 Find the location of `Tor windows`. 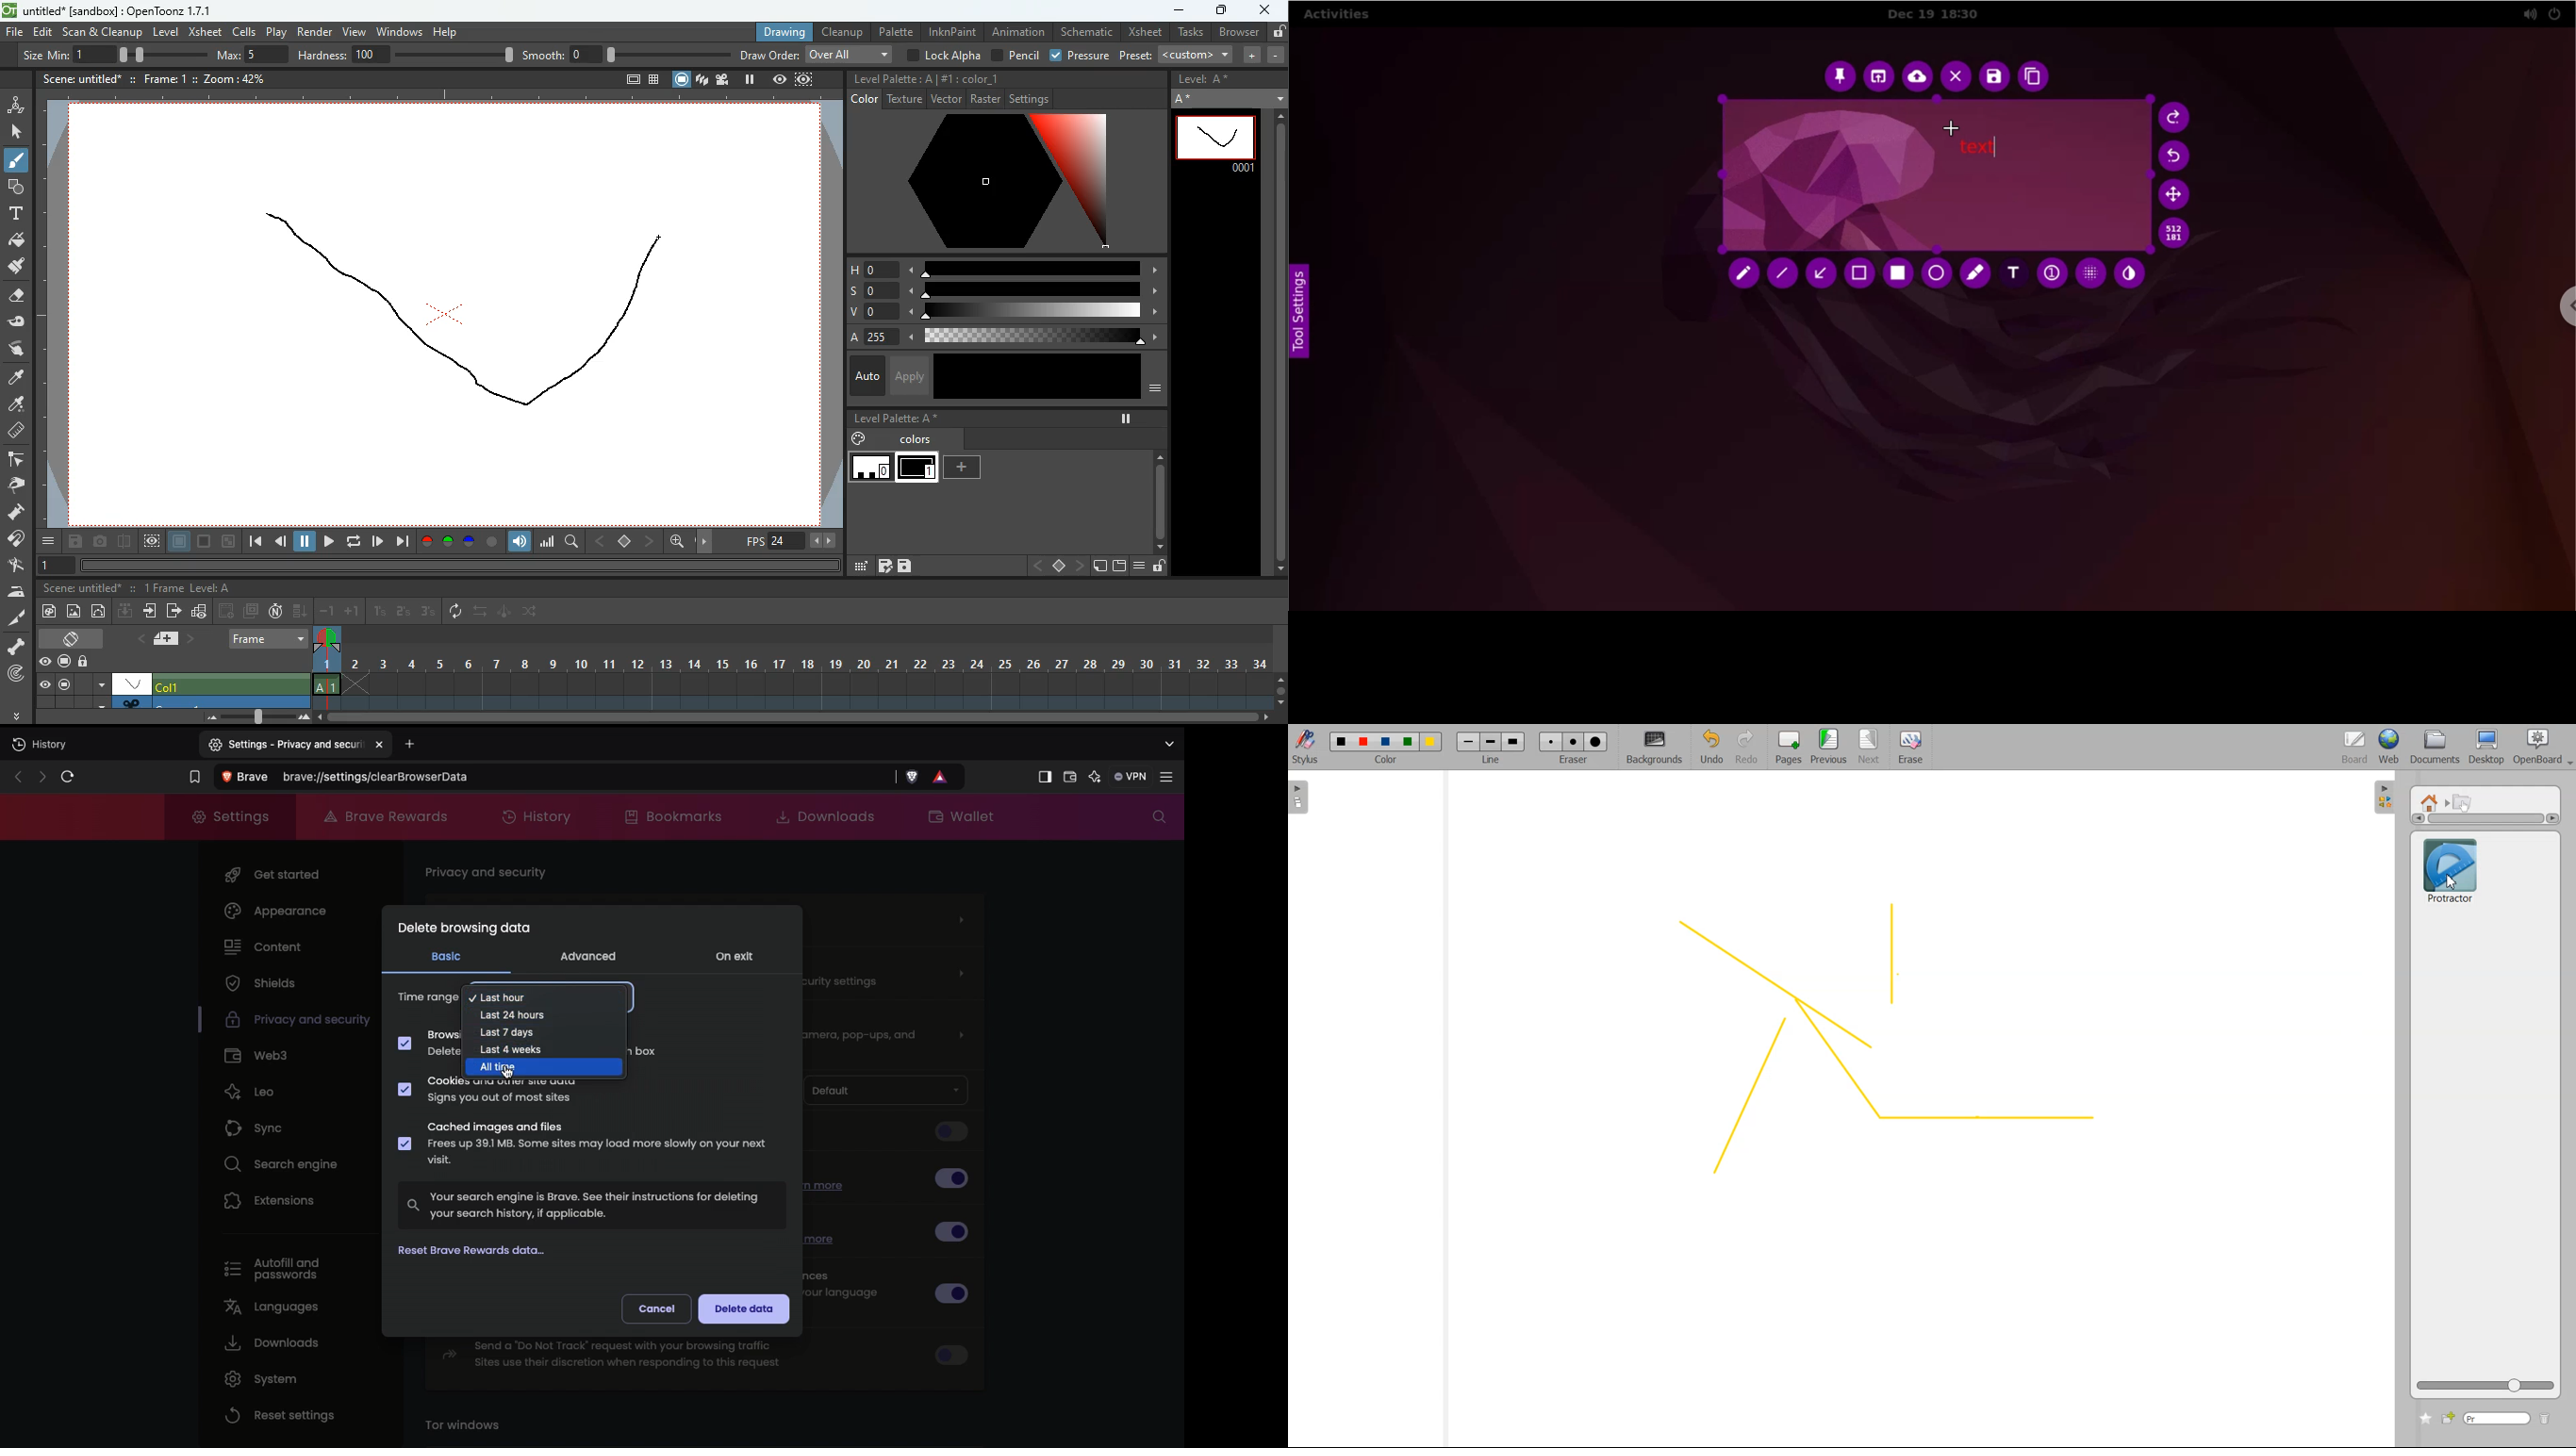

Tor windows is located at coordinates (468, 1426).